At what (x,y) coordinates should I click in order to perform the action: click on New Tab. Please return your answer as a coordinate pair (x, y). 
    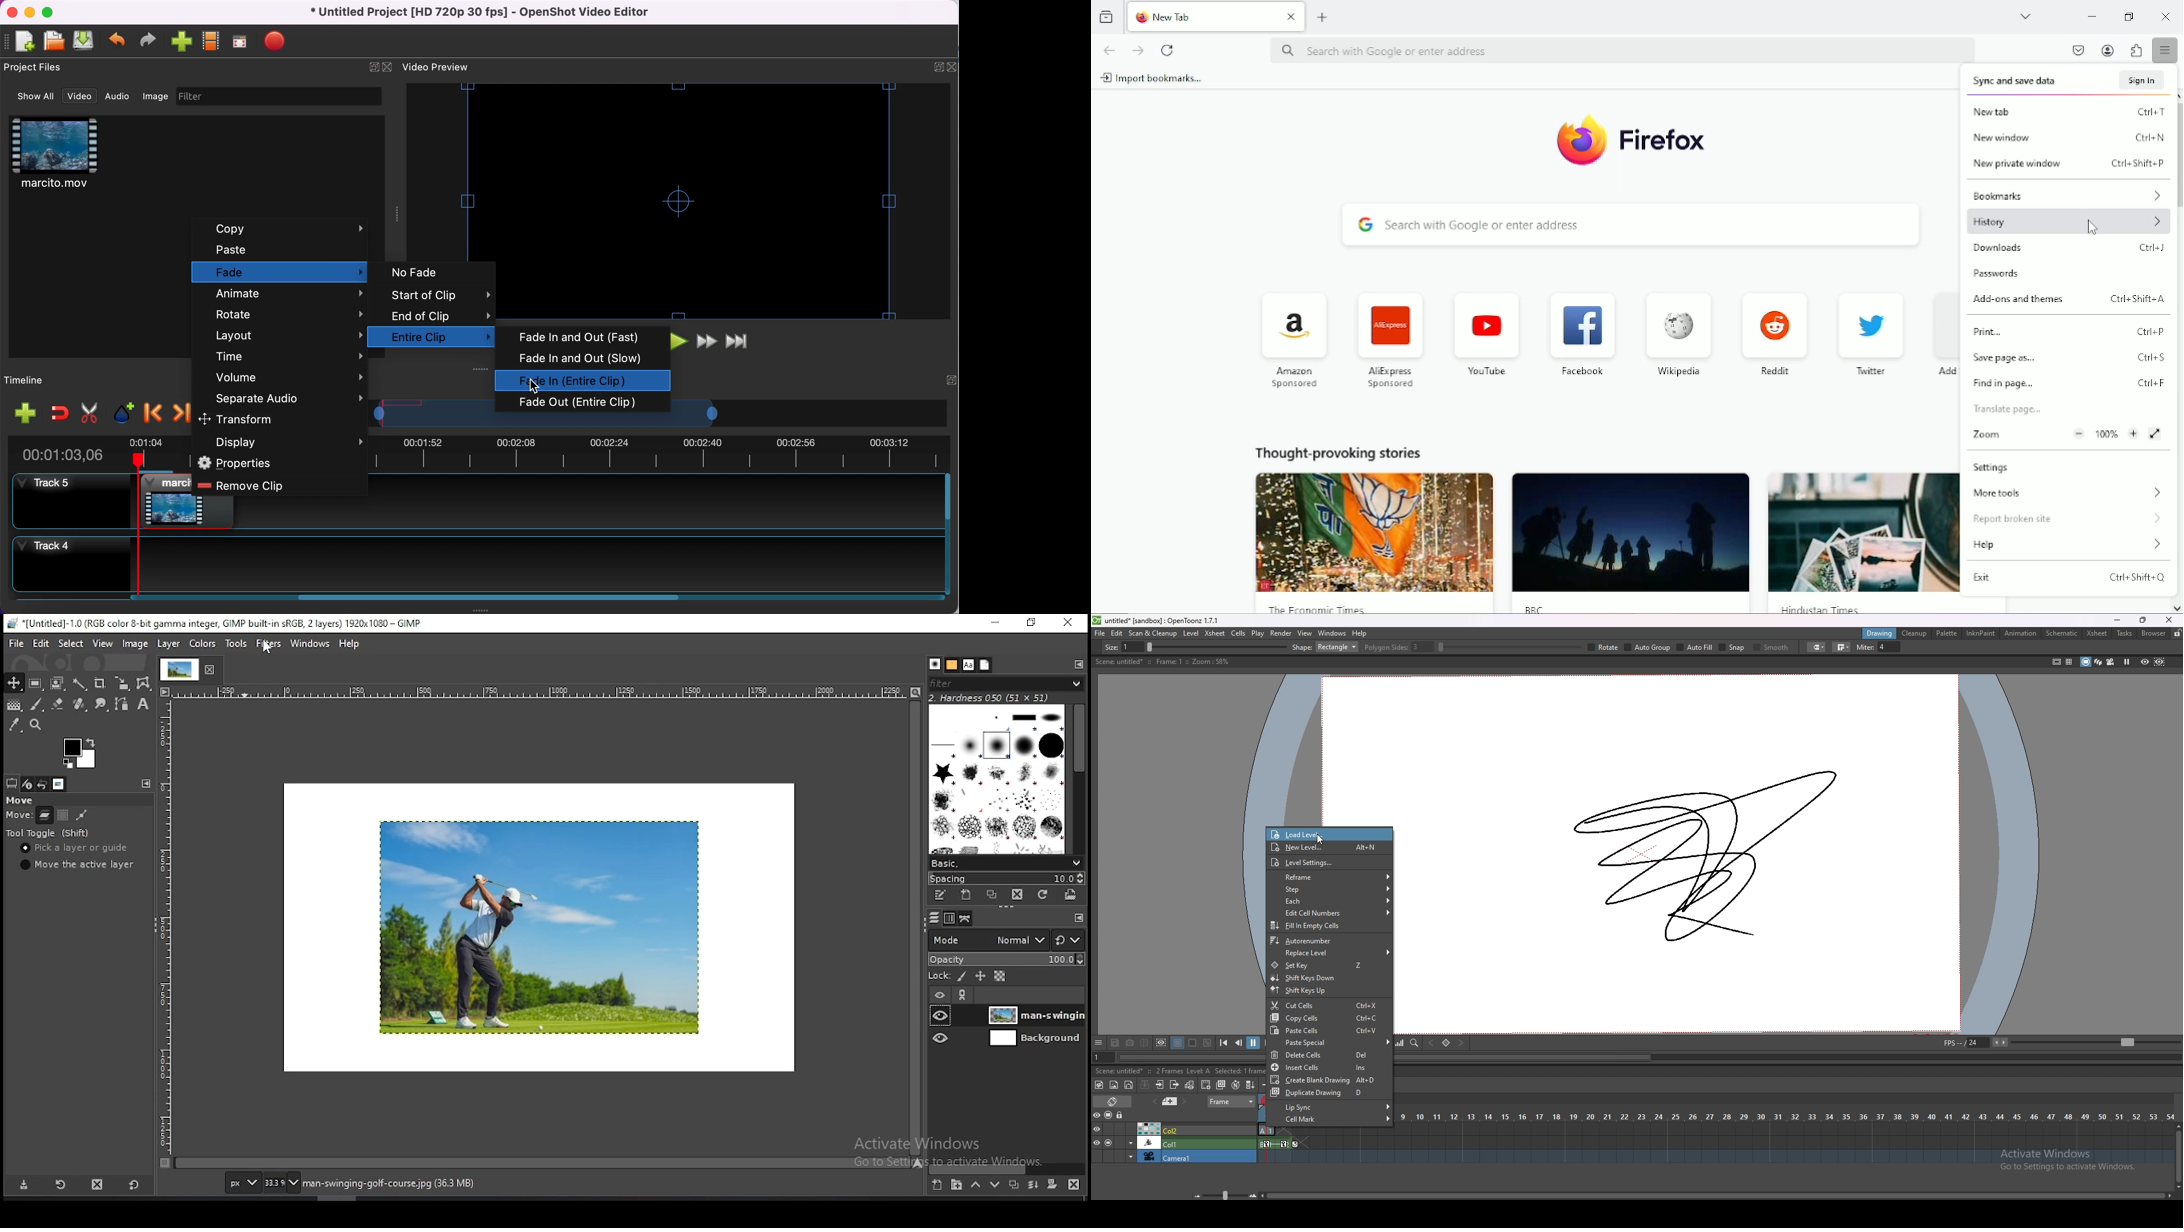
    Looking at the image, I should click on (1200, 16).